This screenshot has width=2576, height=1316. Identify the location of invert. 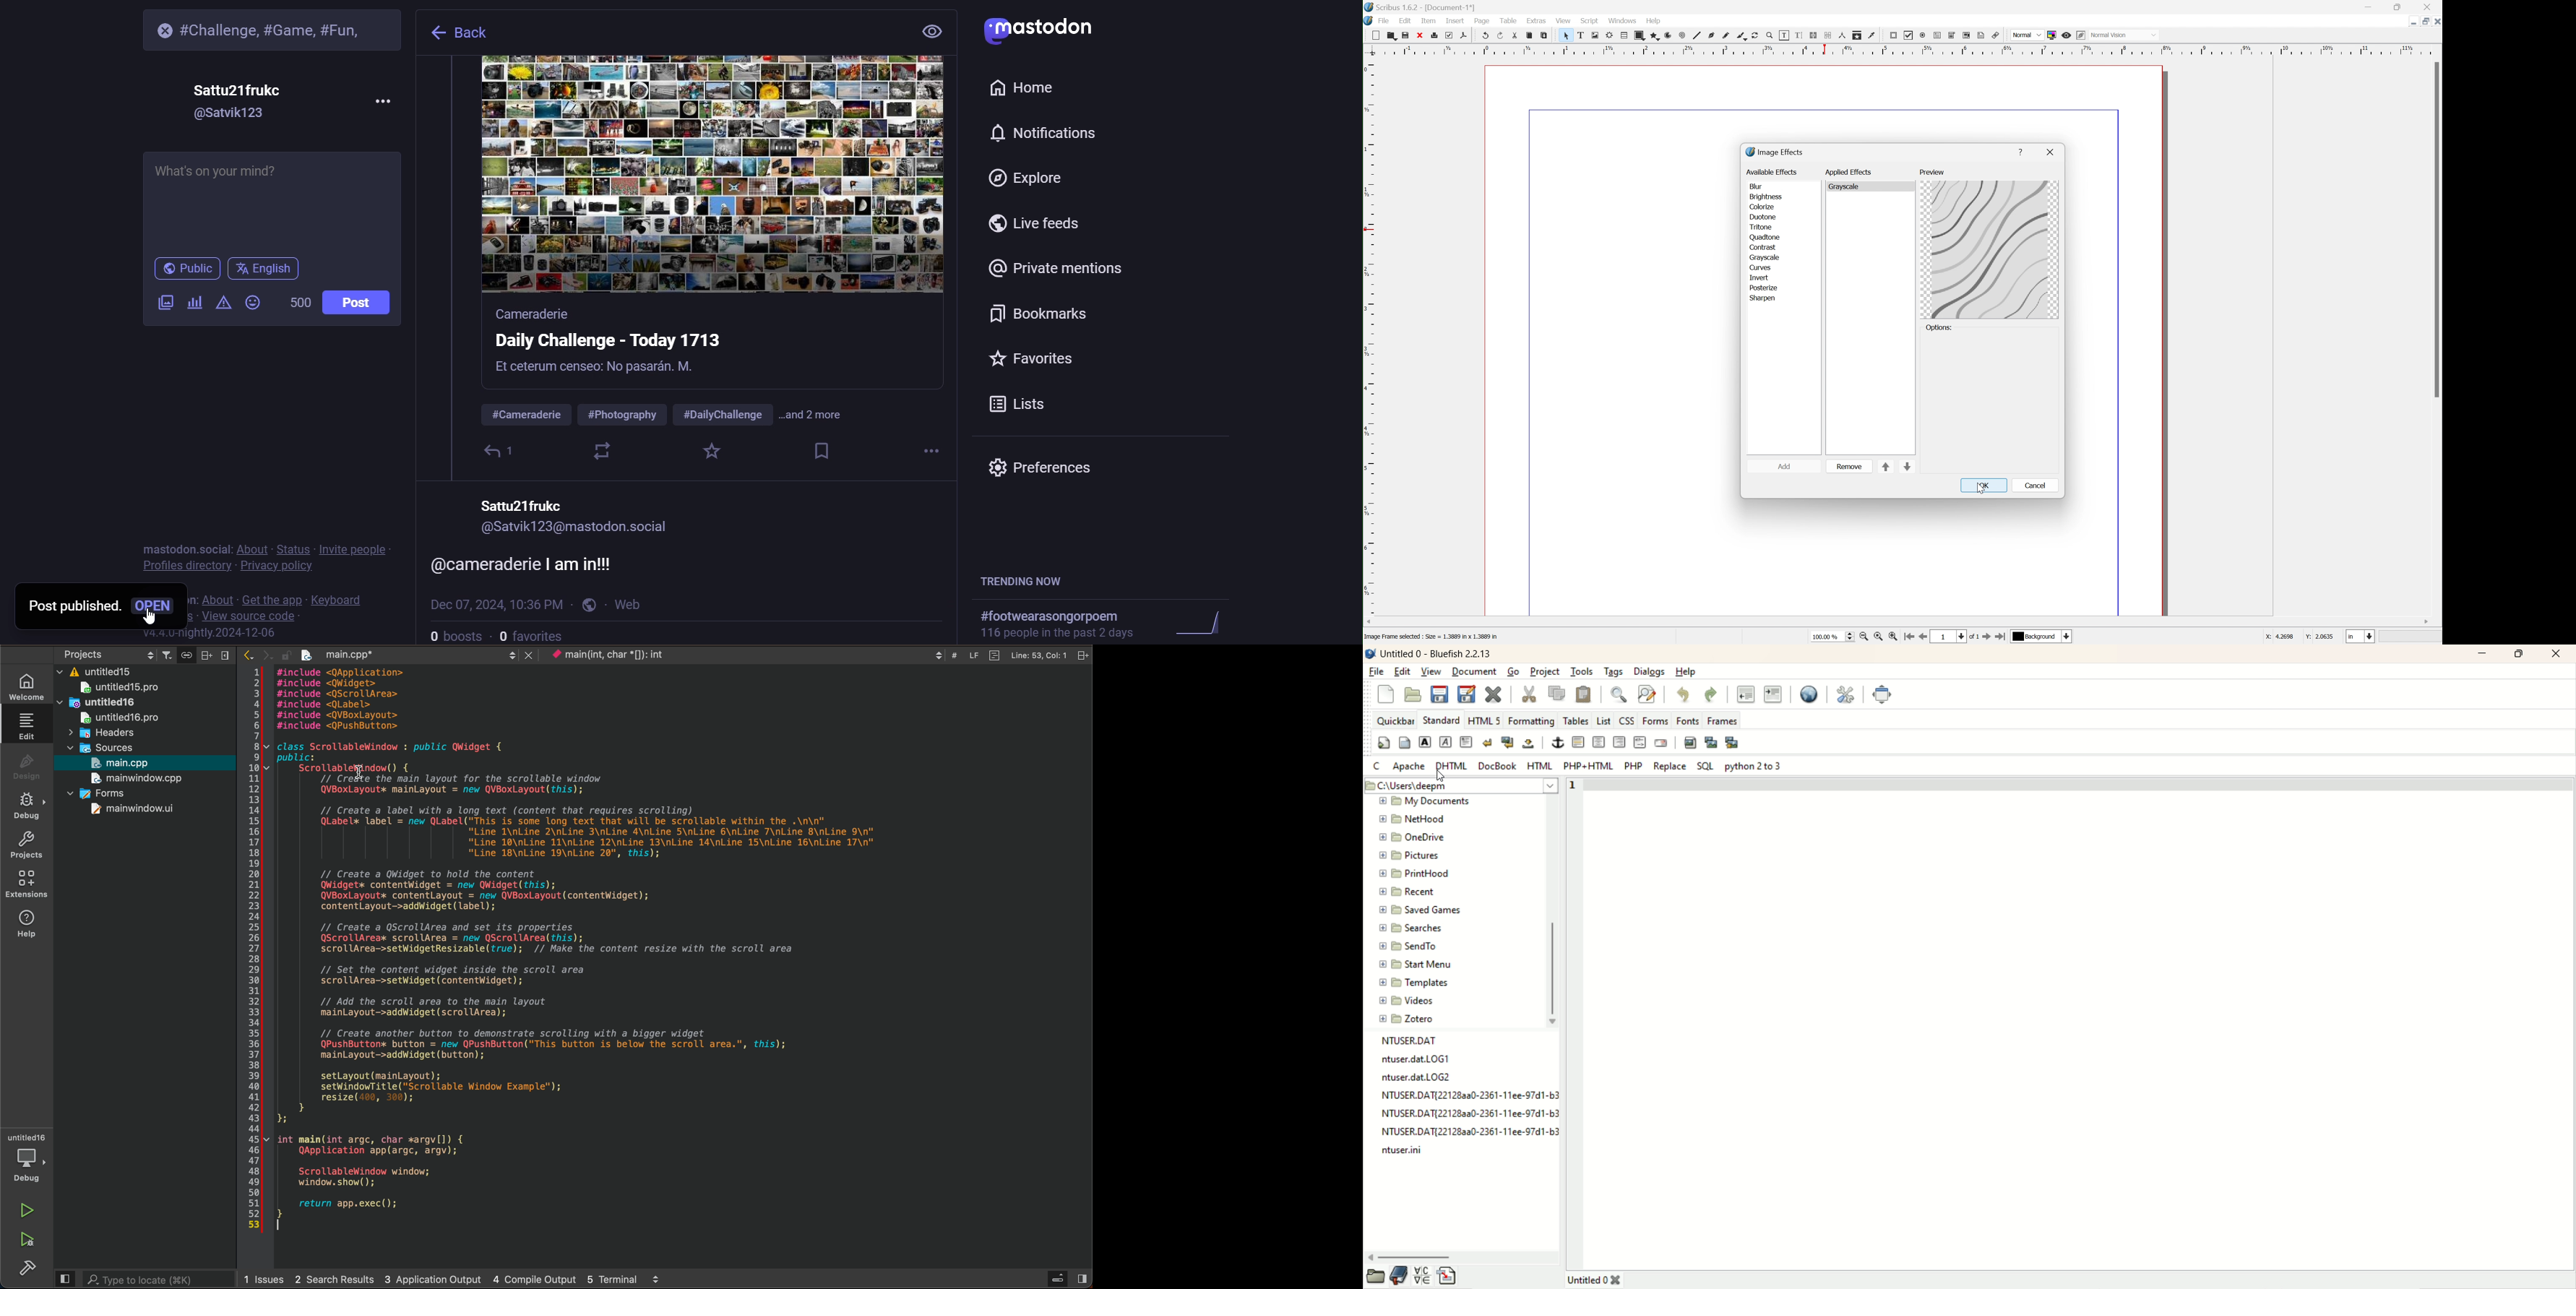
(1760, 278).